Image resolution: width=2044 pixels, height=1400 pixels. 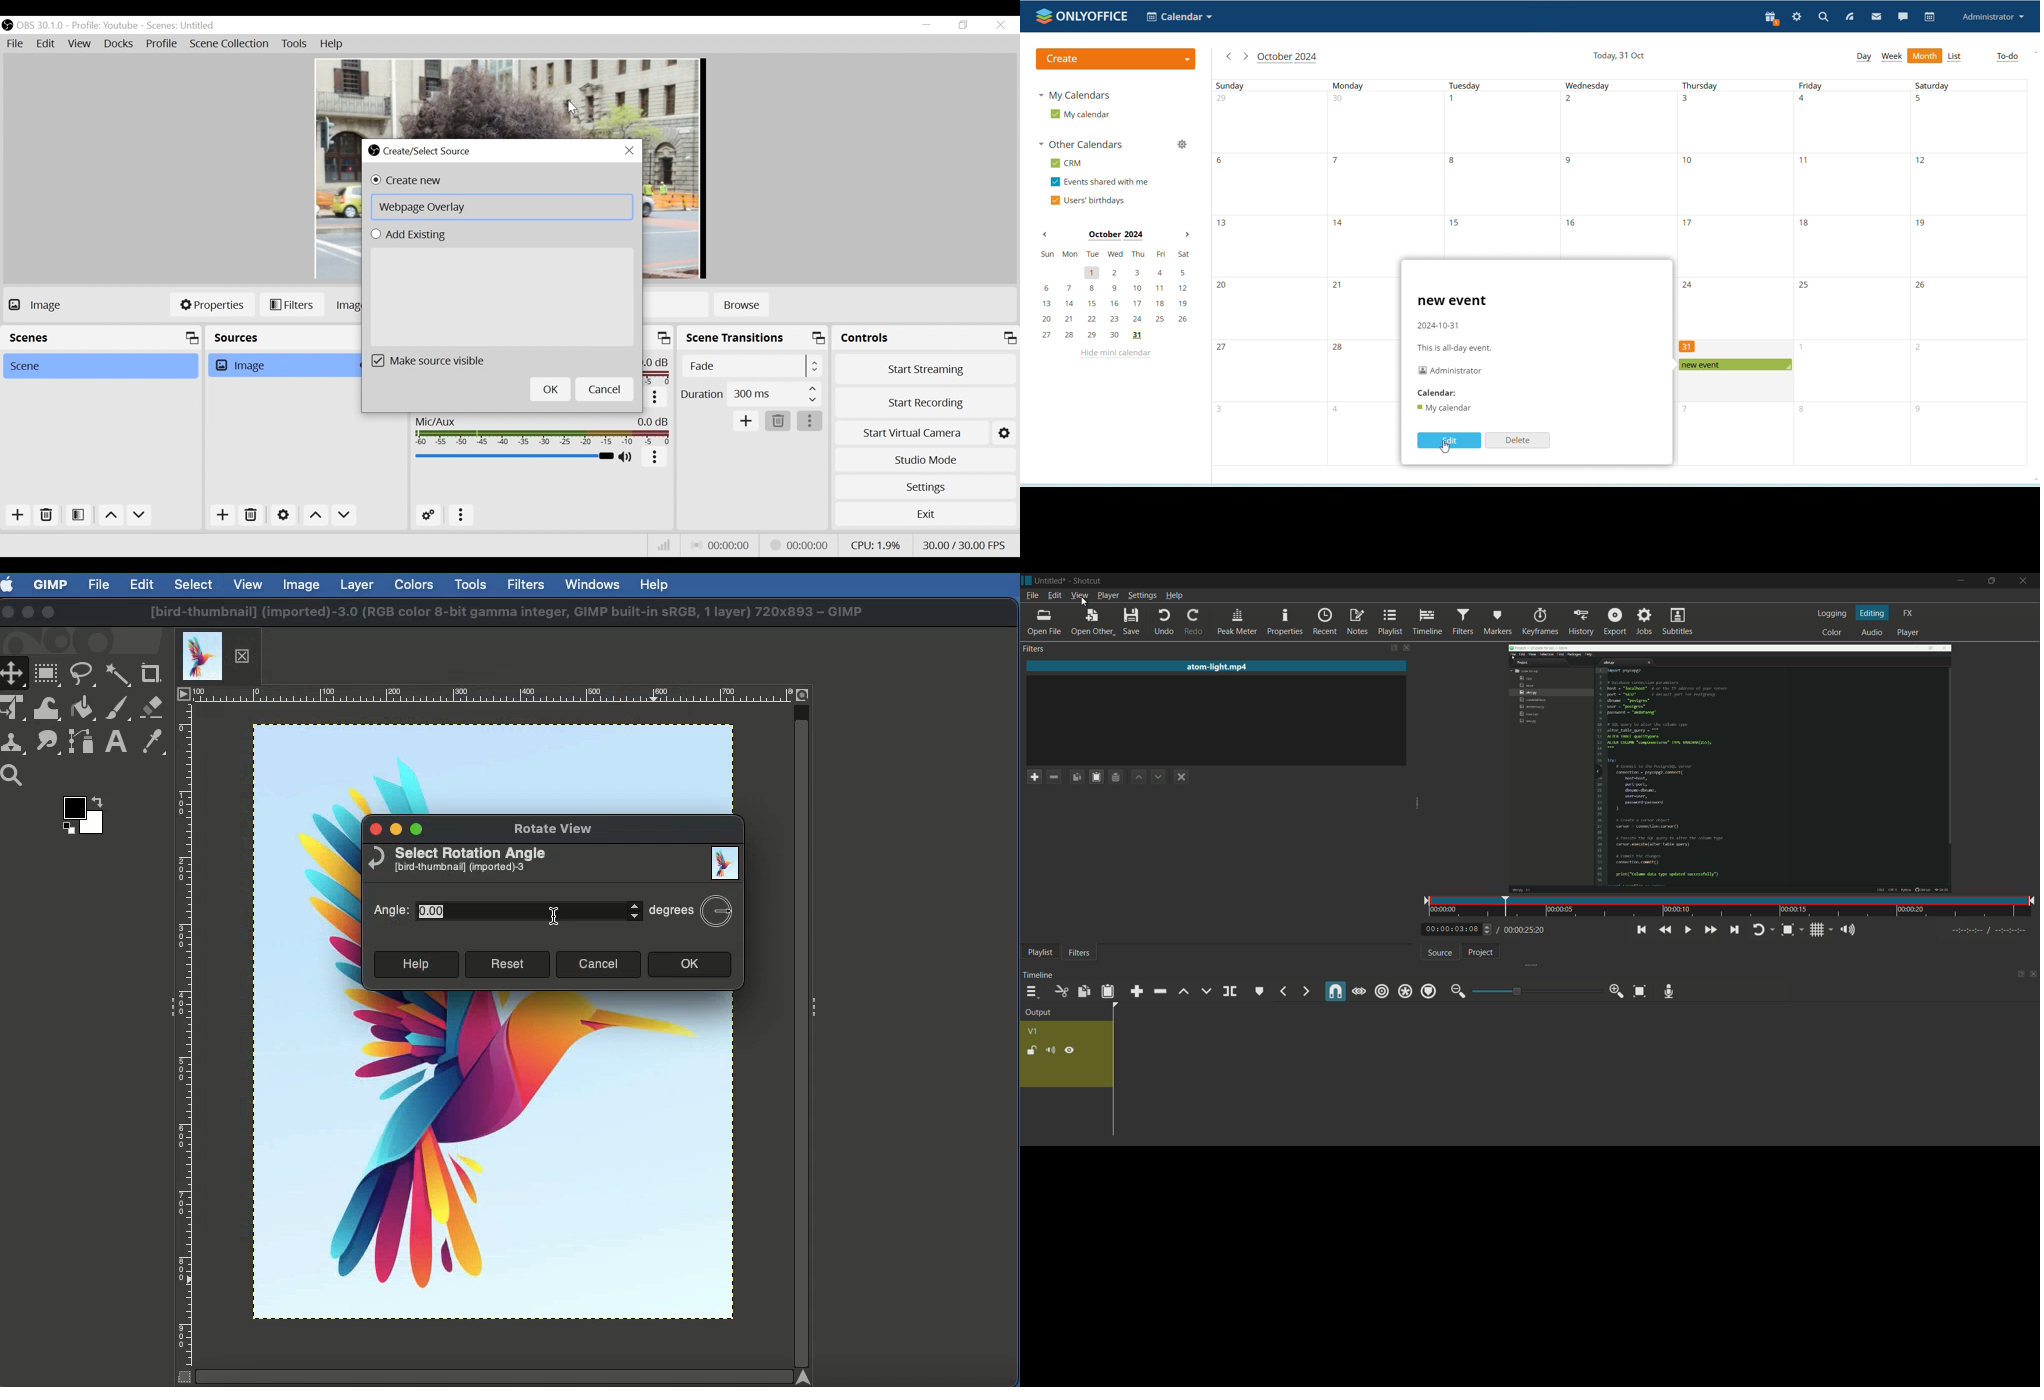 I want to click on Select Scene Transition, so click(x=751, y=365).